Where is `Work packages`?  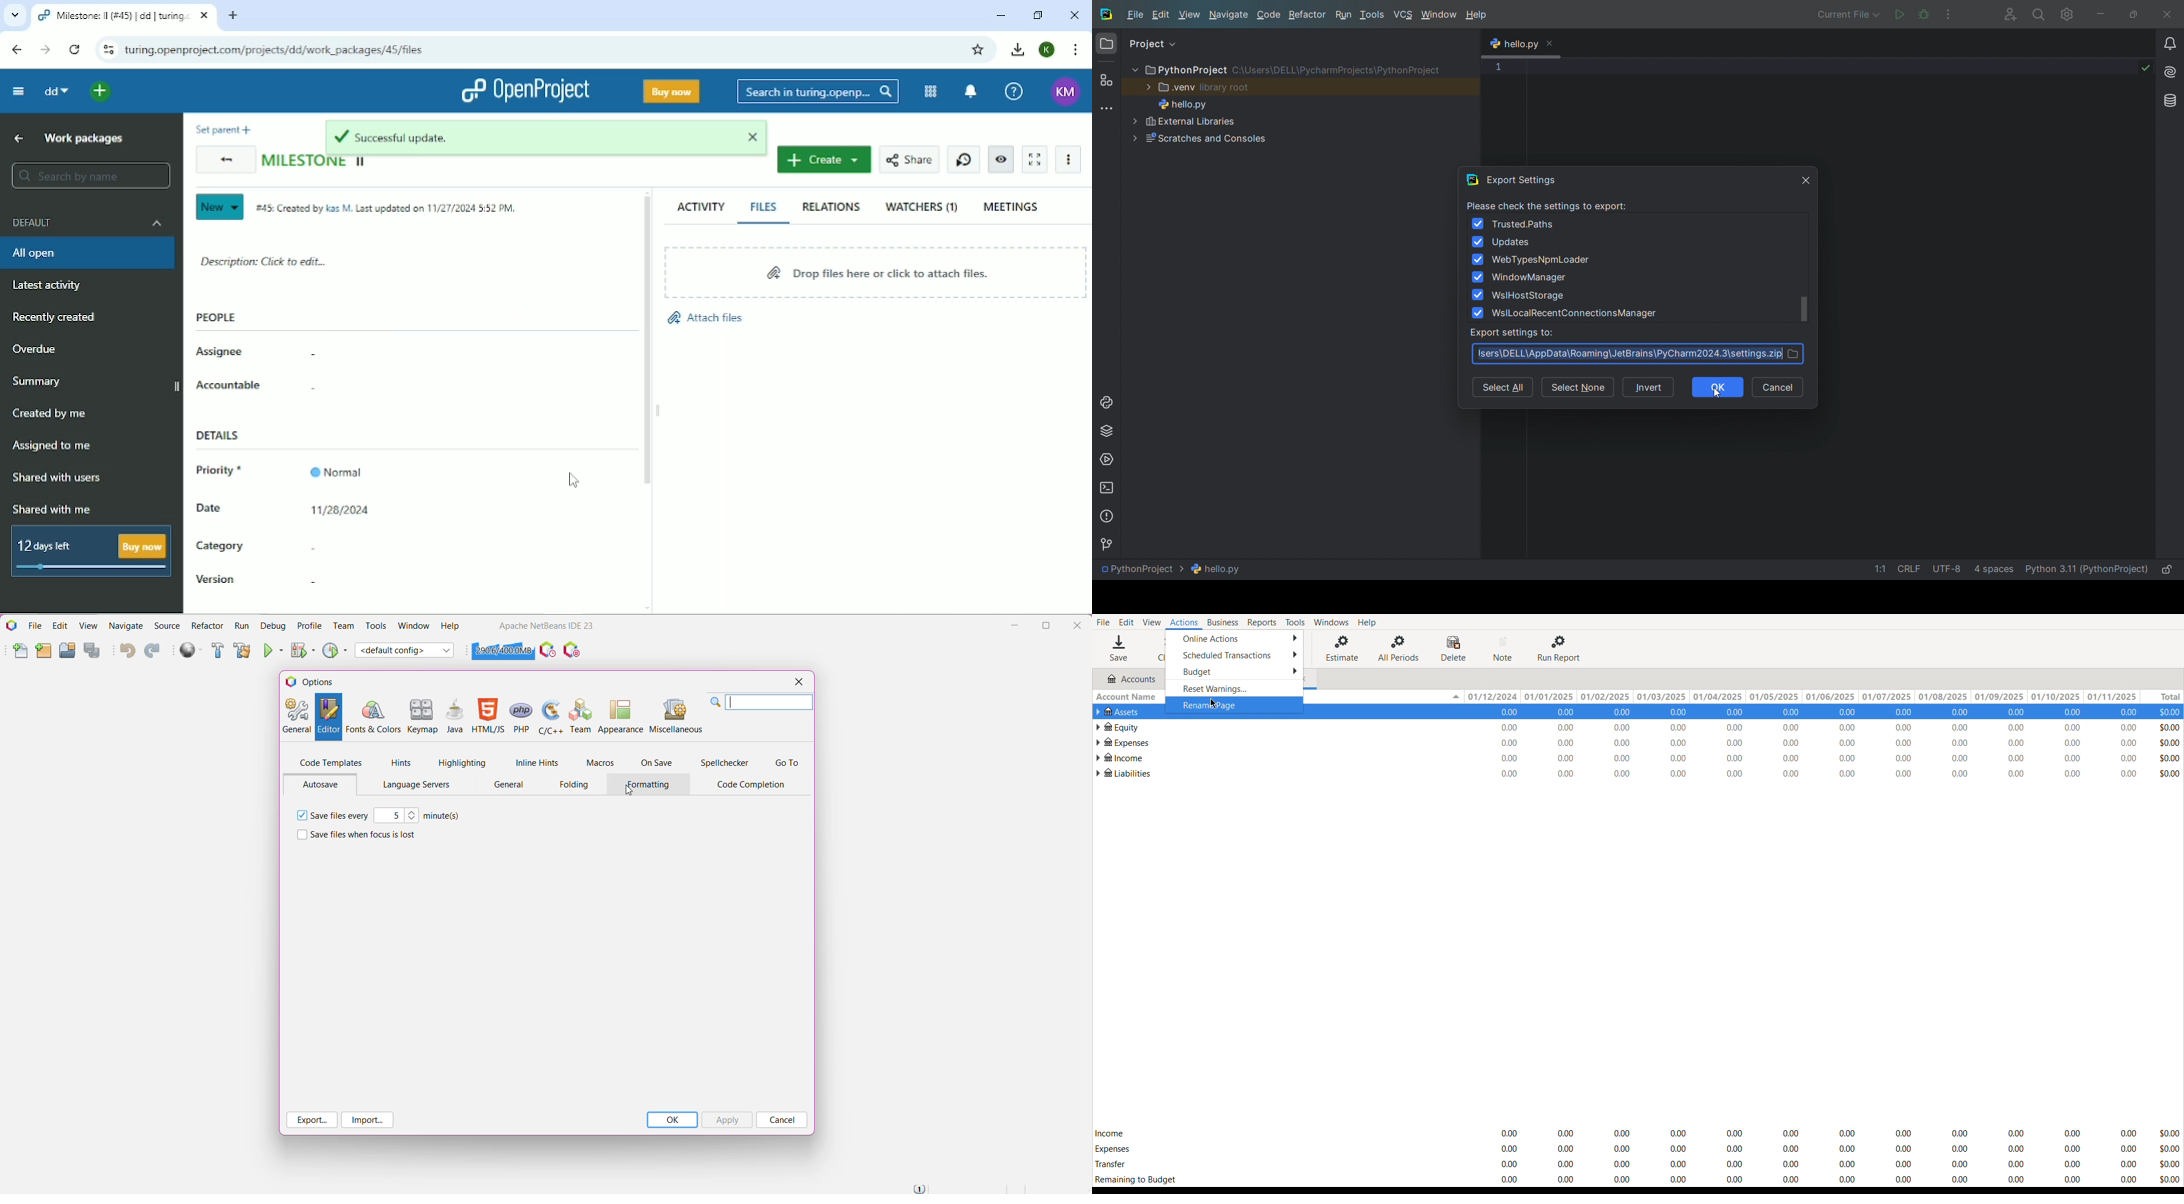
Work packages is located at coordinates (84, 138).